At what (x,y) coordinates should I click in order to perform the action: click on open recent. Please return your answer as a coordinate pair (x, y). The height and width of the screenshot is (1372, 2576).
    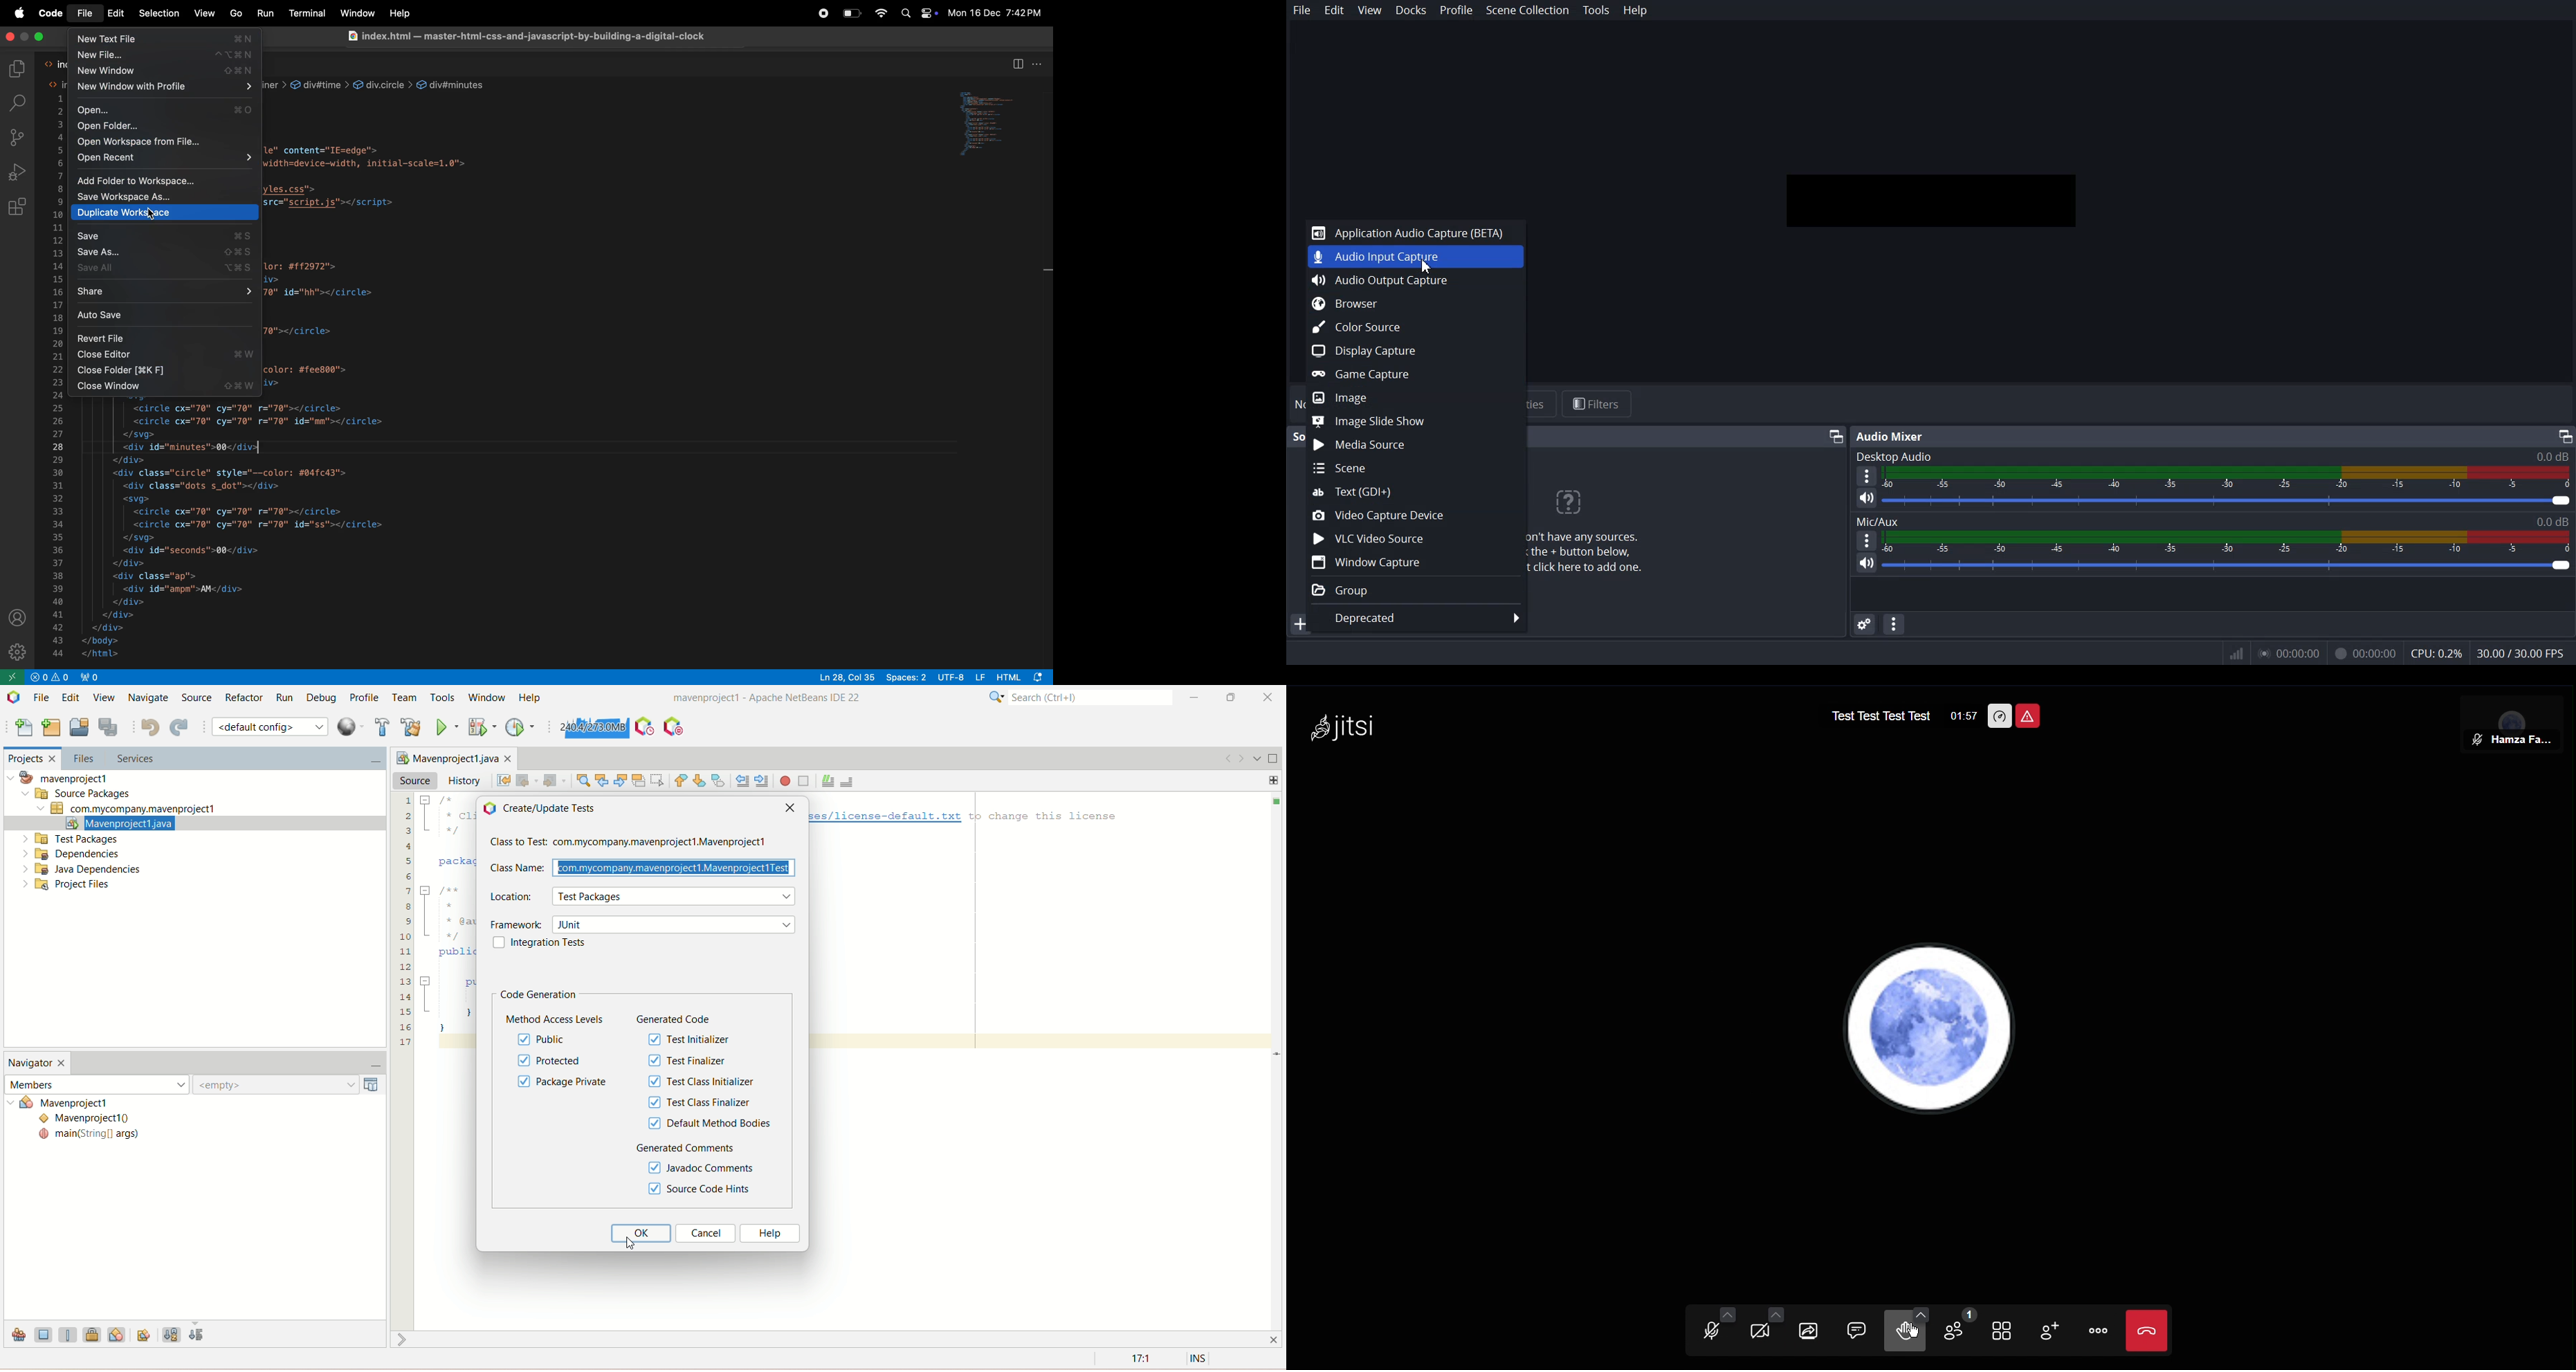
    Looking at the image, I should click on (164, 160).